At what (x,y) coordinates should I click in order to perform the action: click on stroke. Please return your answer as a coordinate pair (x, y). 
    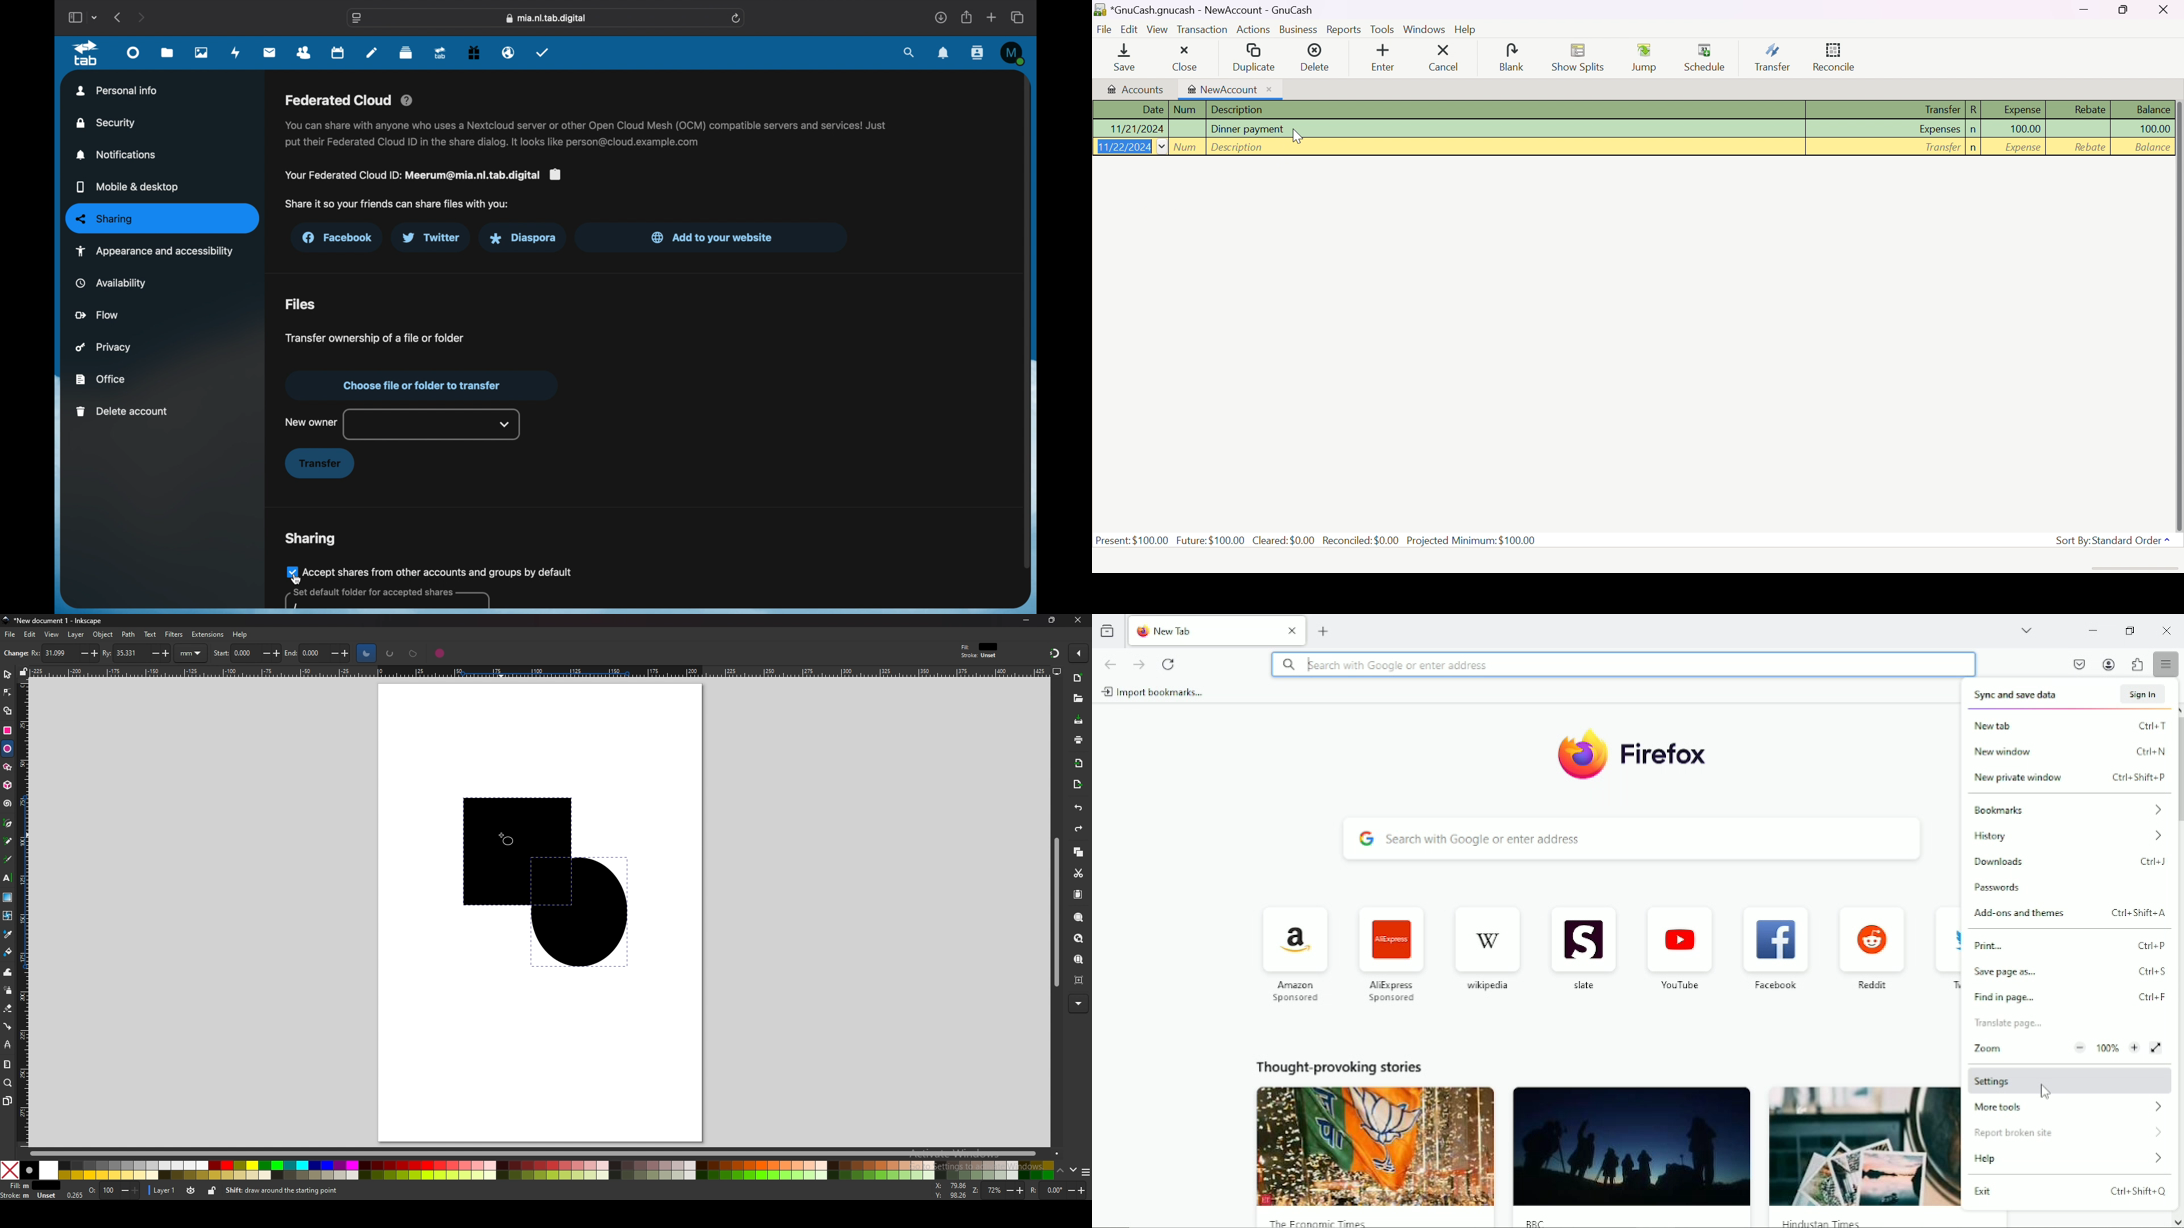
    Looking at the image, I should click on (30, 1197).